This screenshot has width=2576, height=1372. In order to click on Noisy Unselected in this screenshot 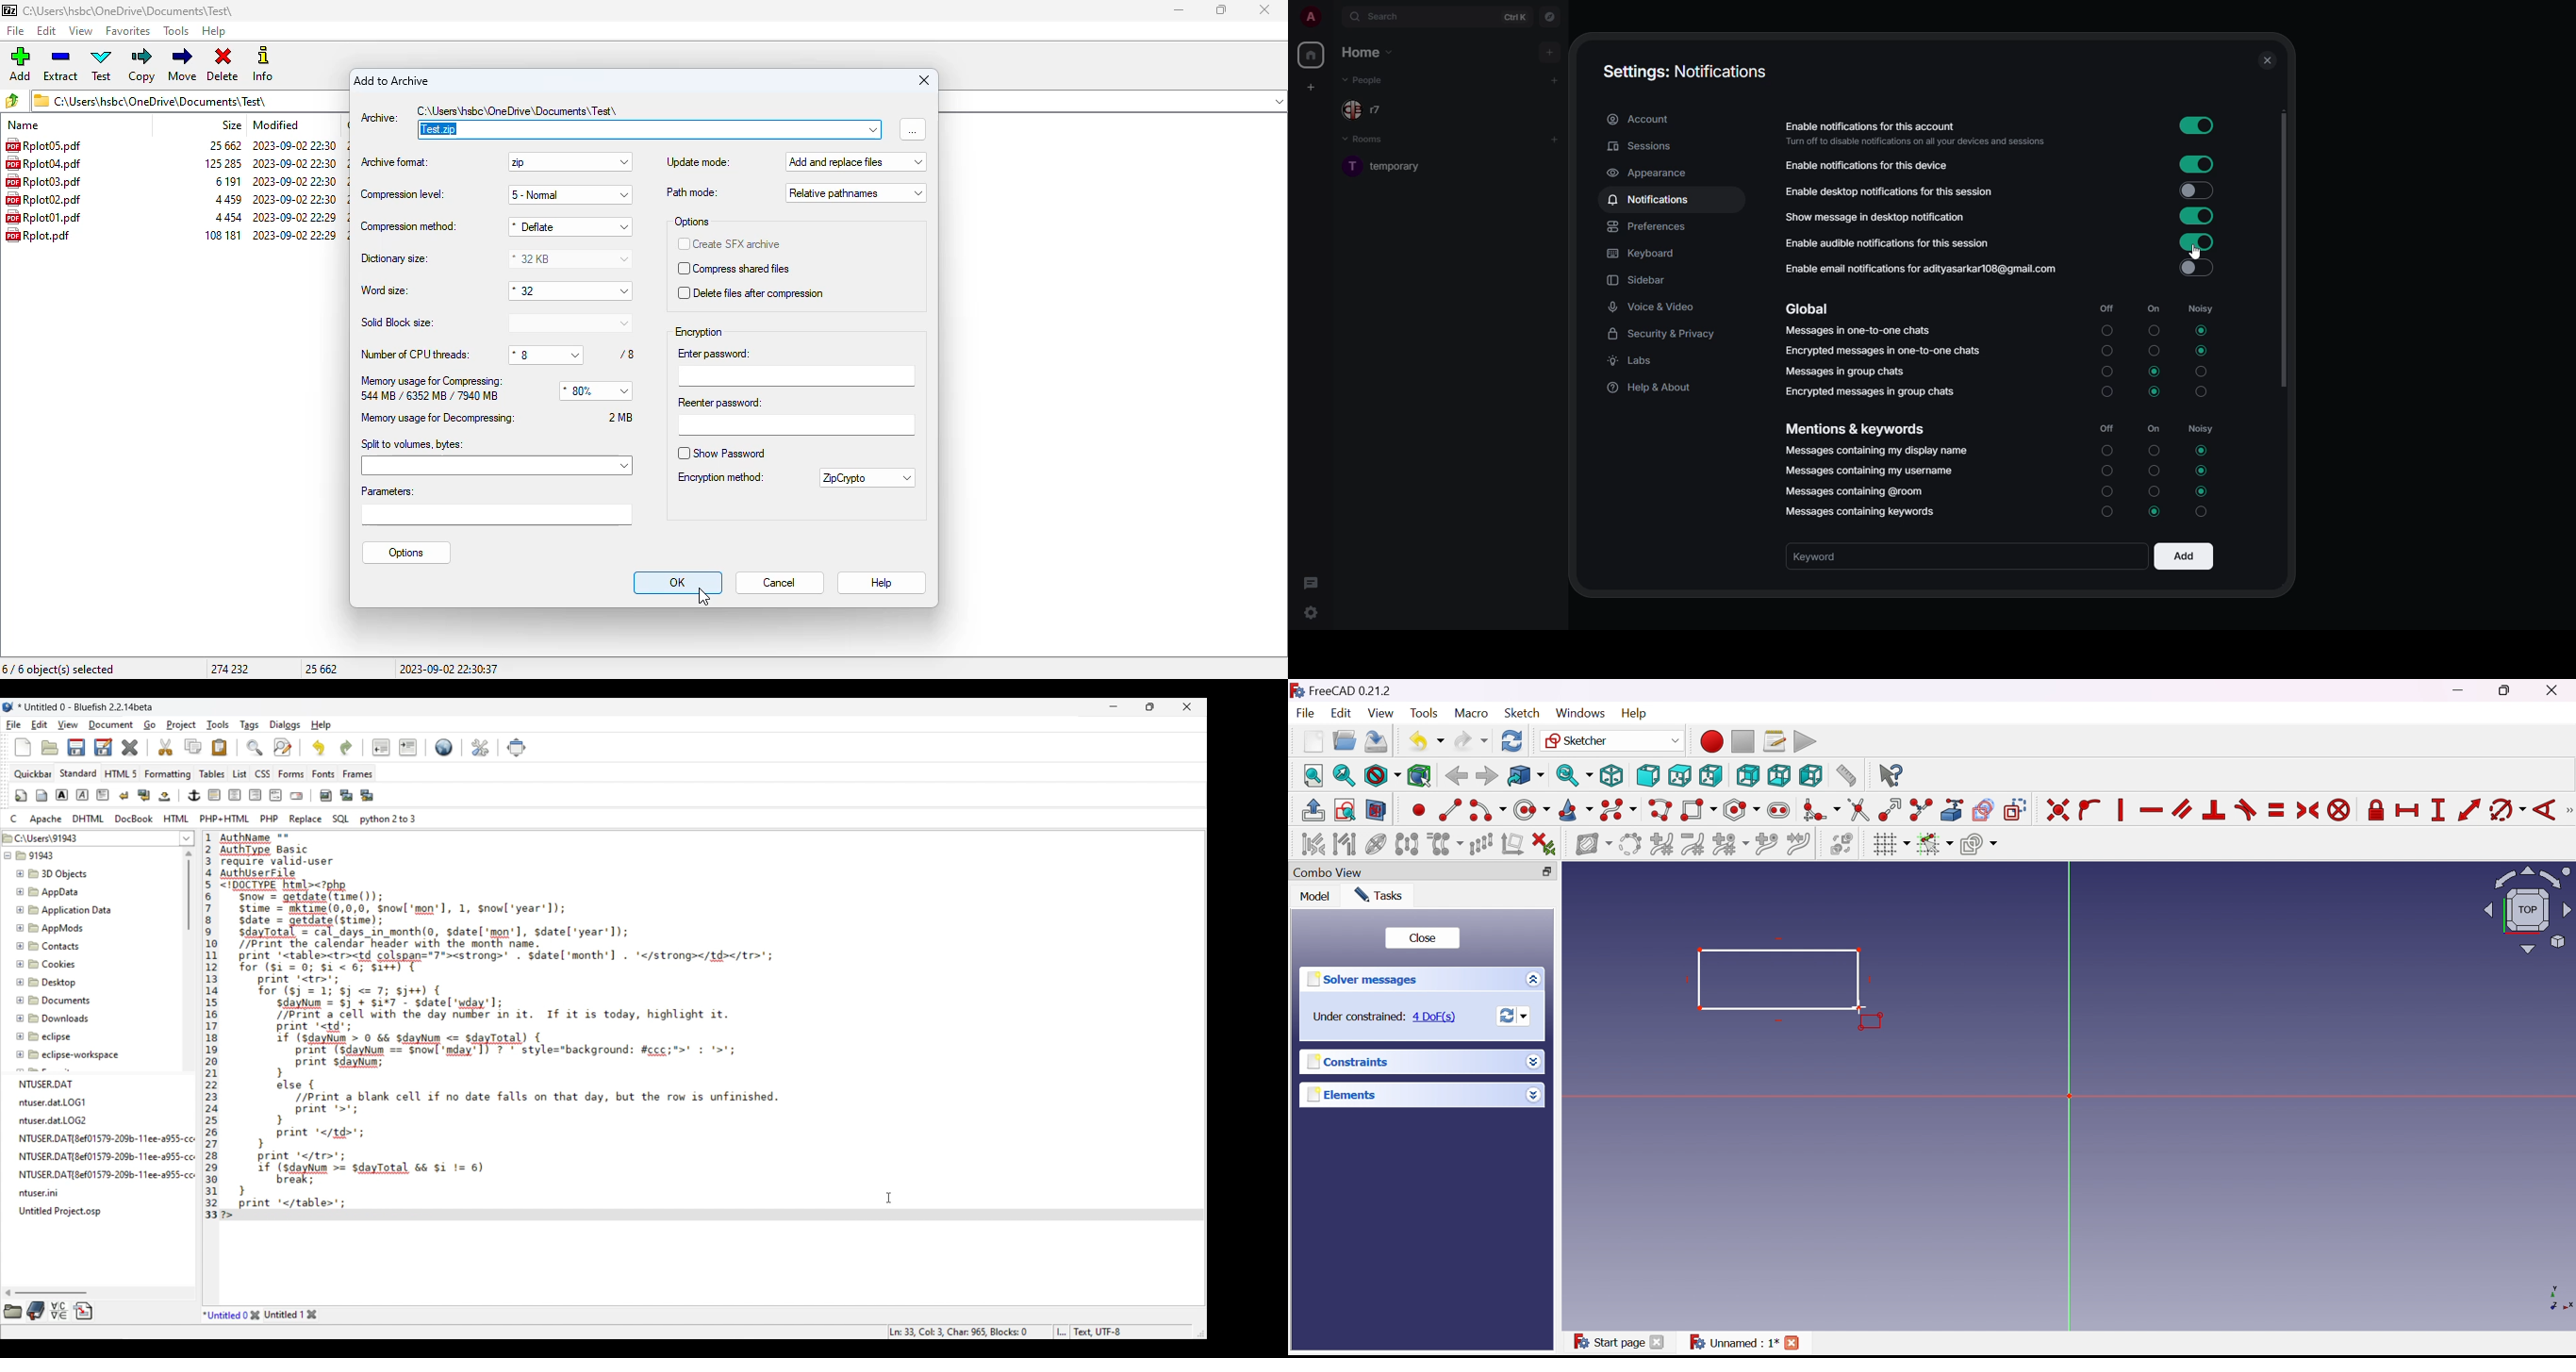, I will do `click(2203, 372)`.